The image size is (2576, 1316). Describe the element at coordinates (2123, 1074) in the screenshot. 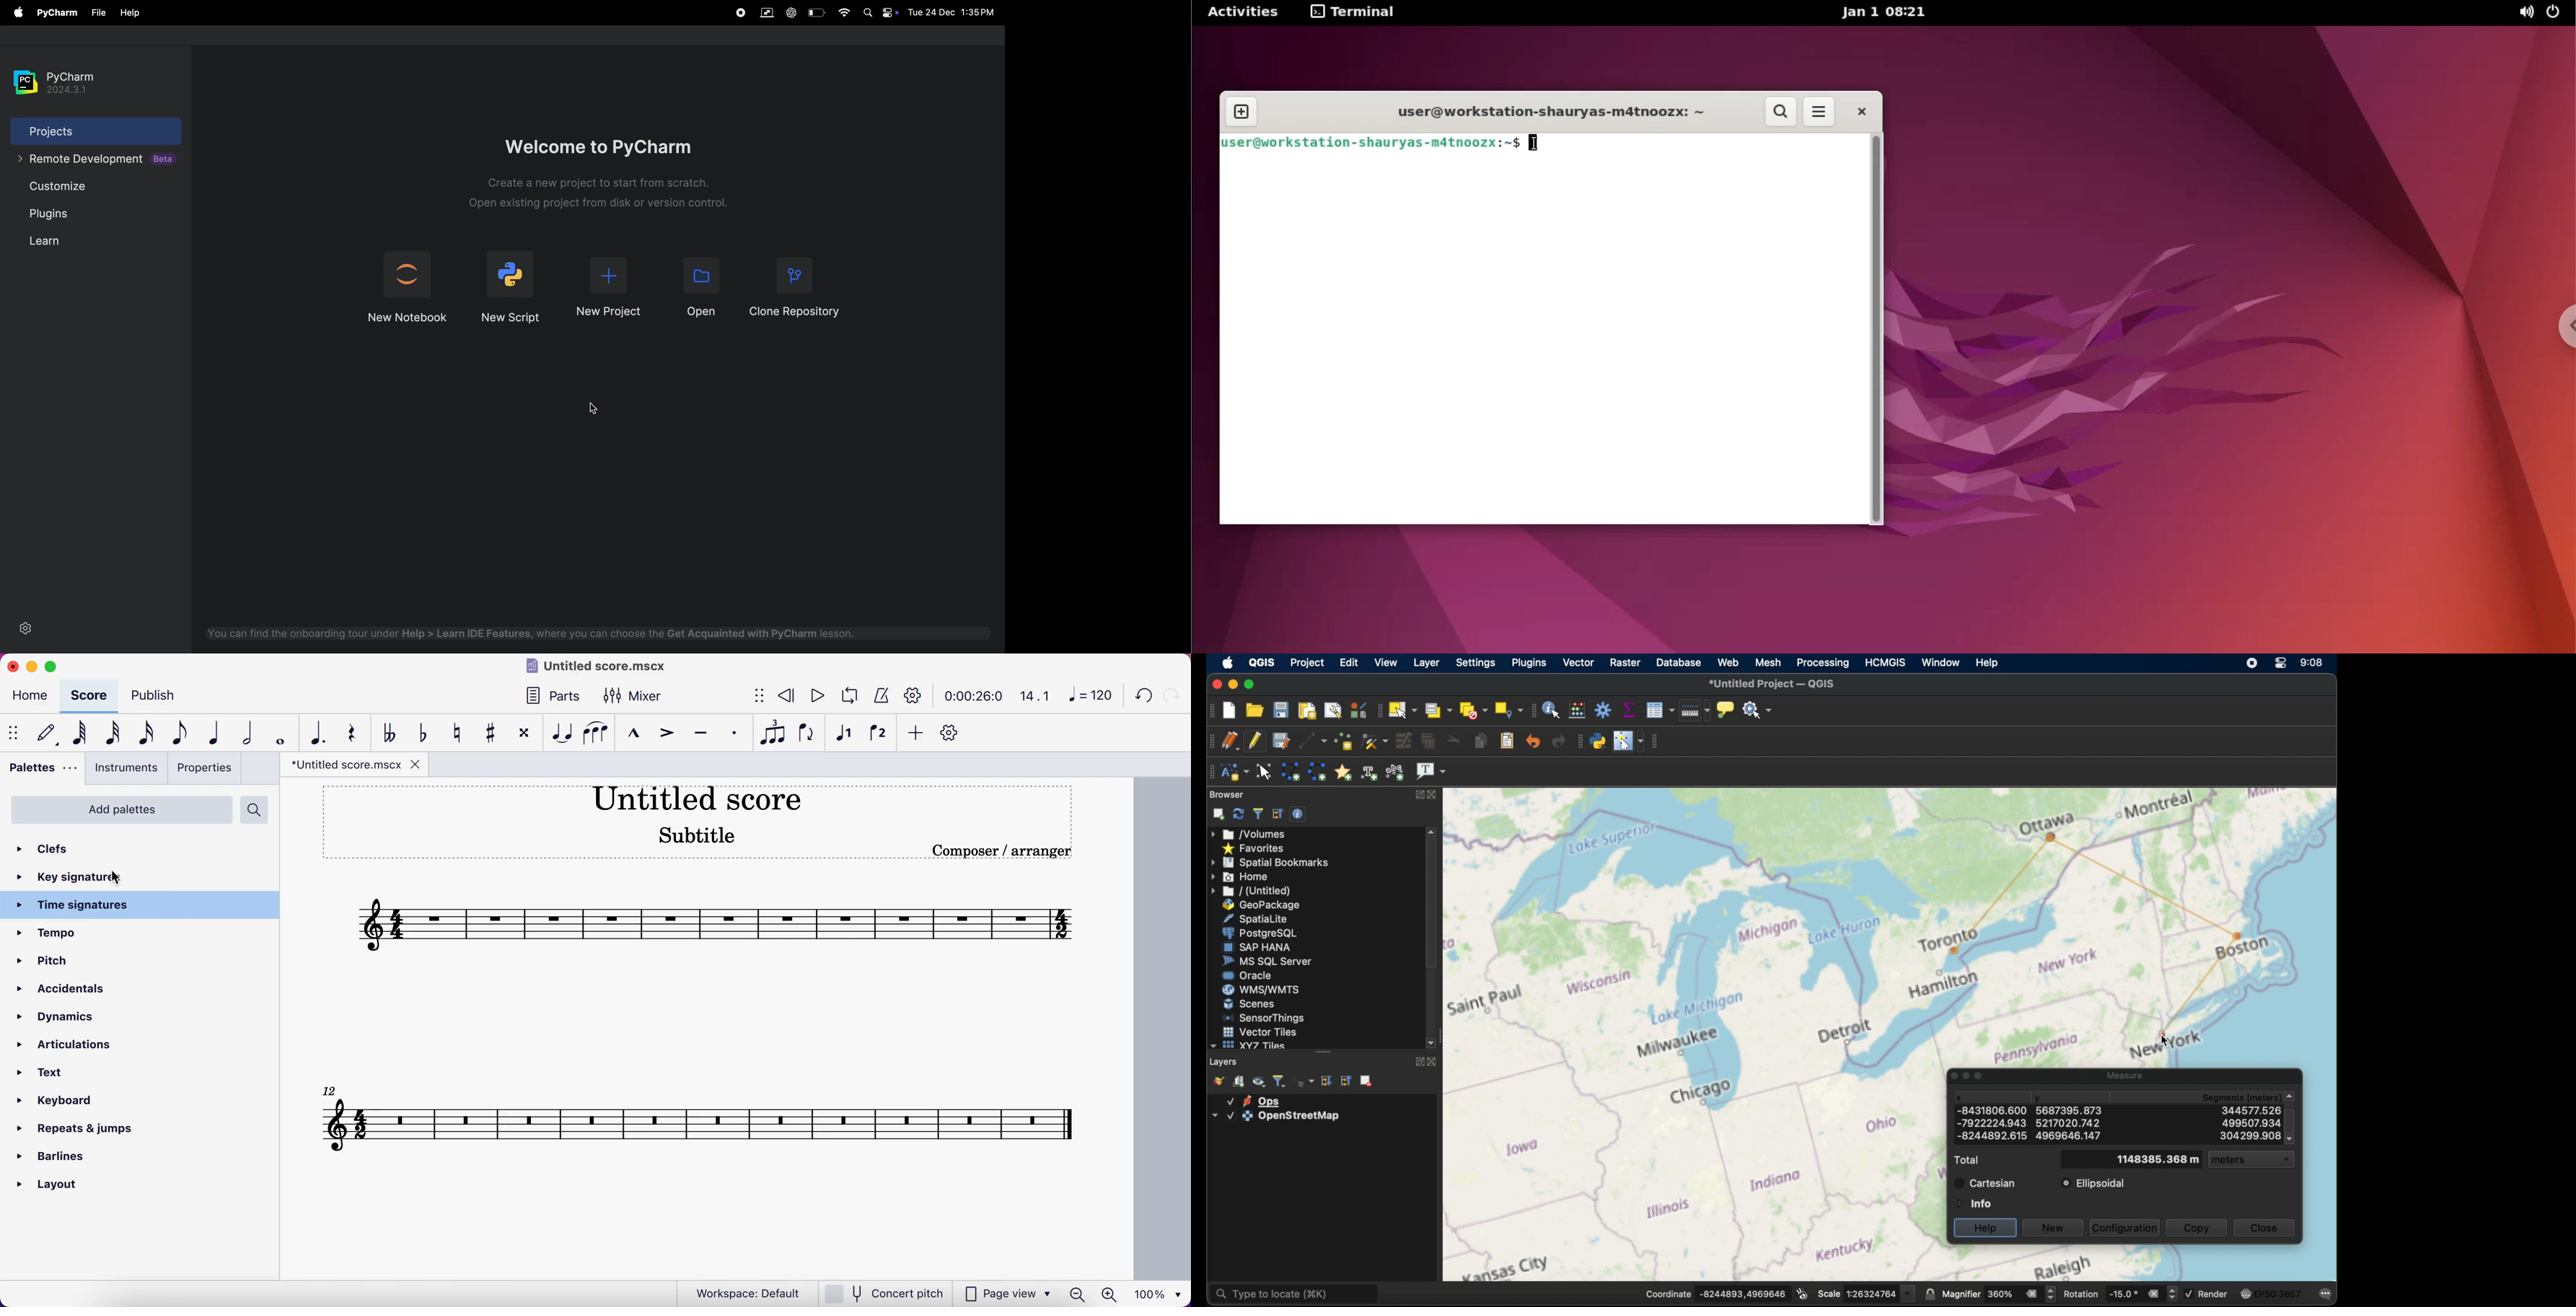

I see `measure` at that location.